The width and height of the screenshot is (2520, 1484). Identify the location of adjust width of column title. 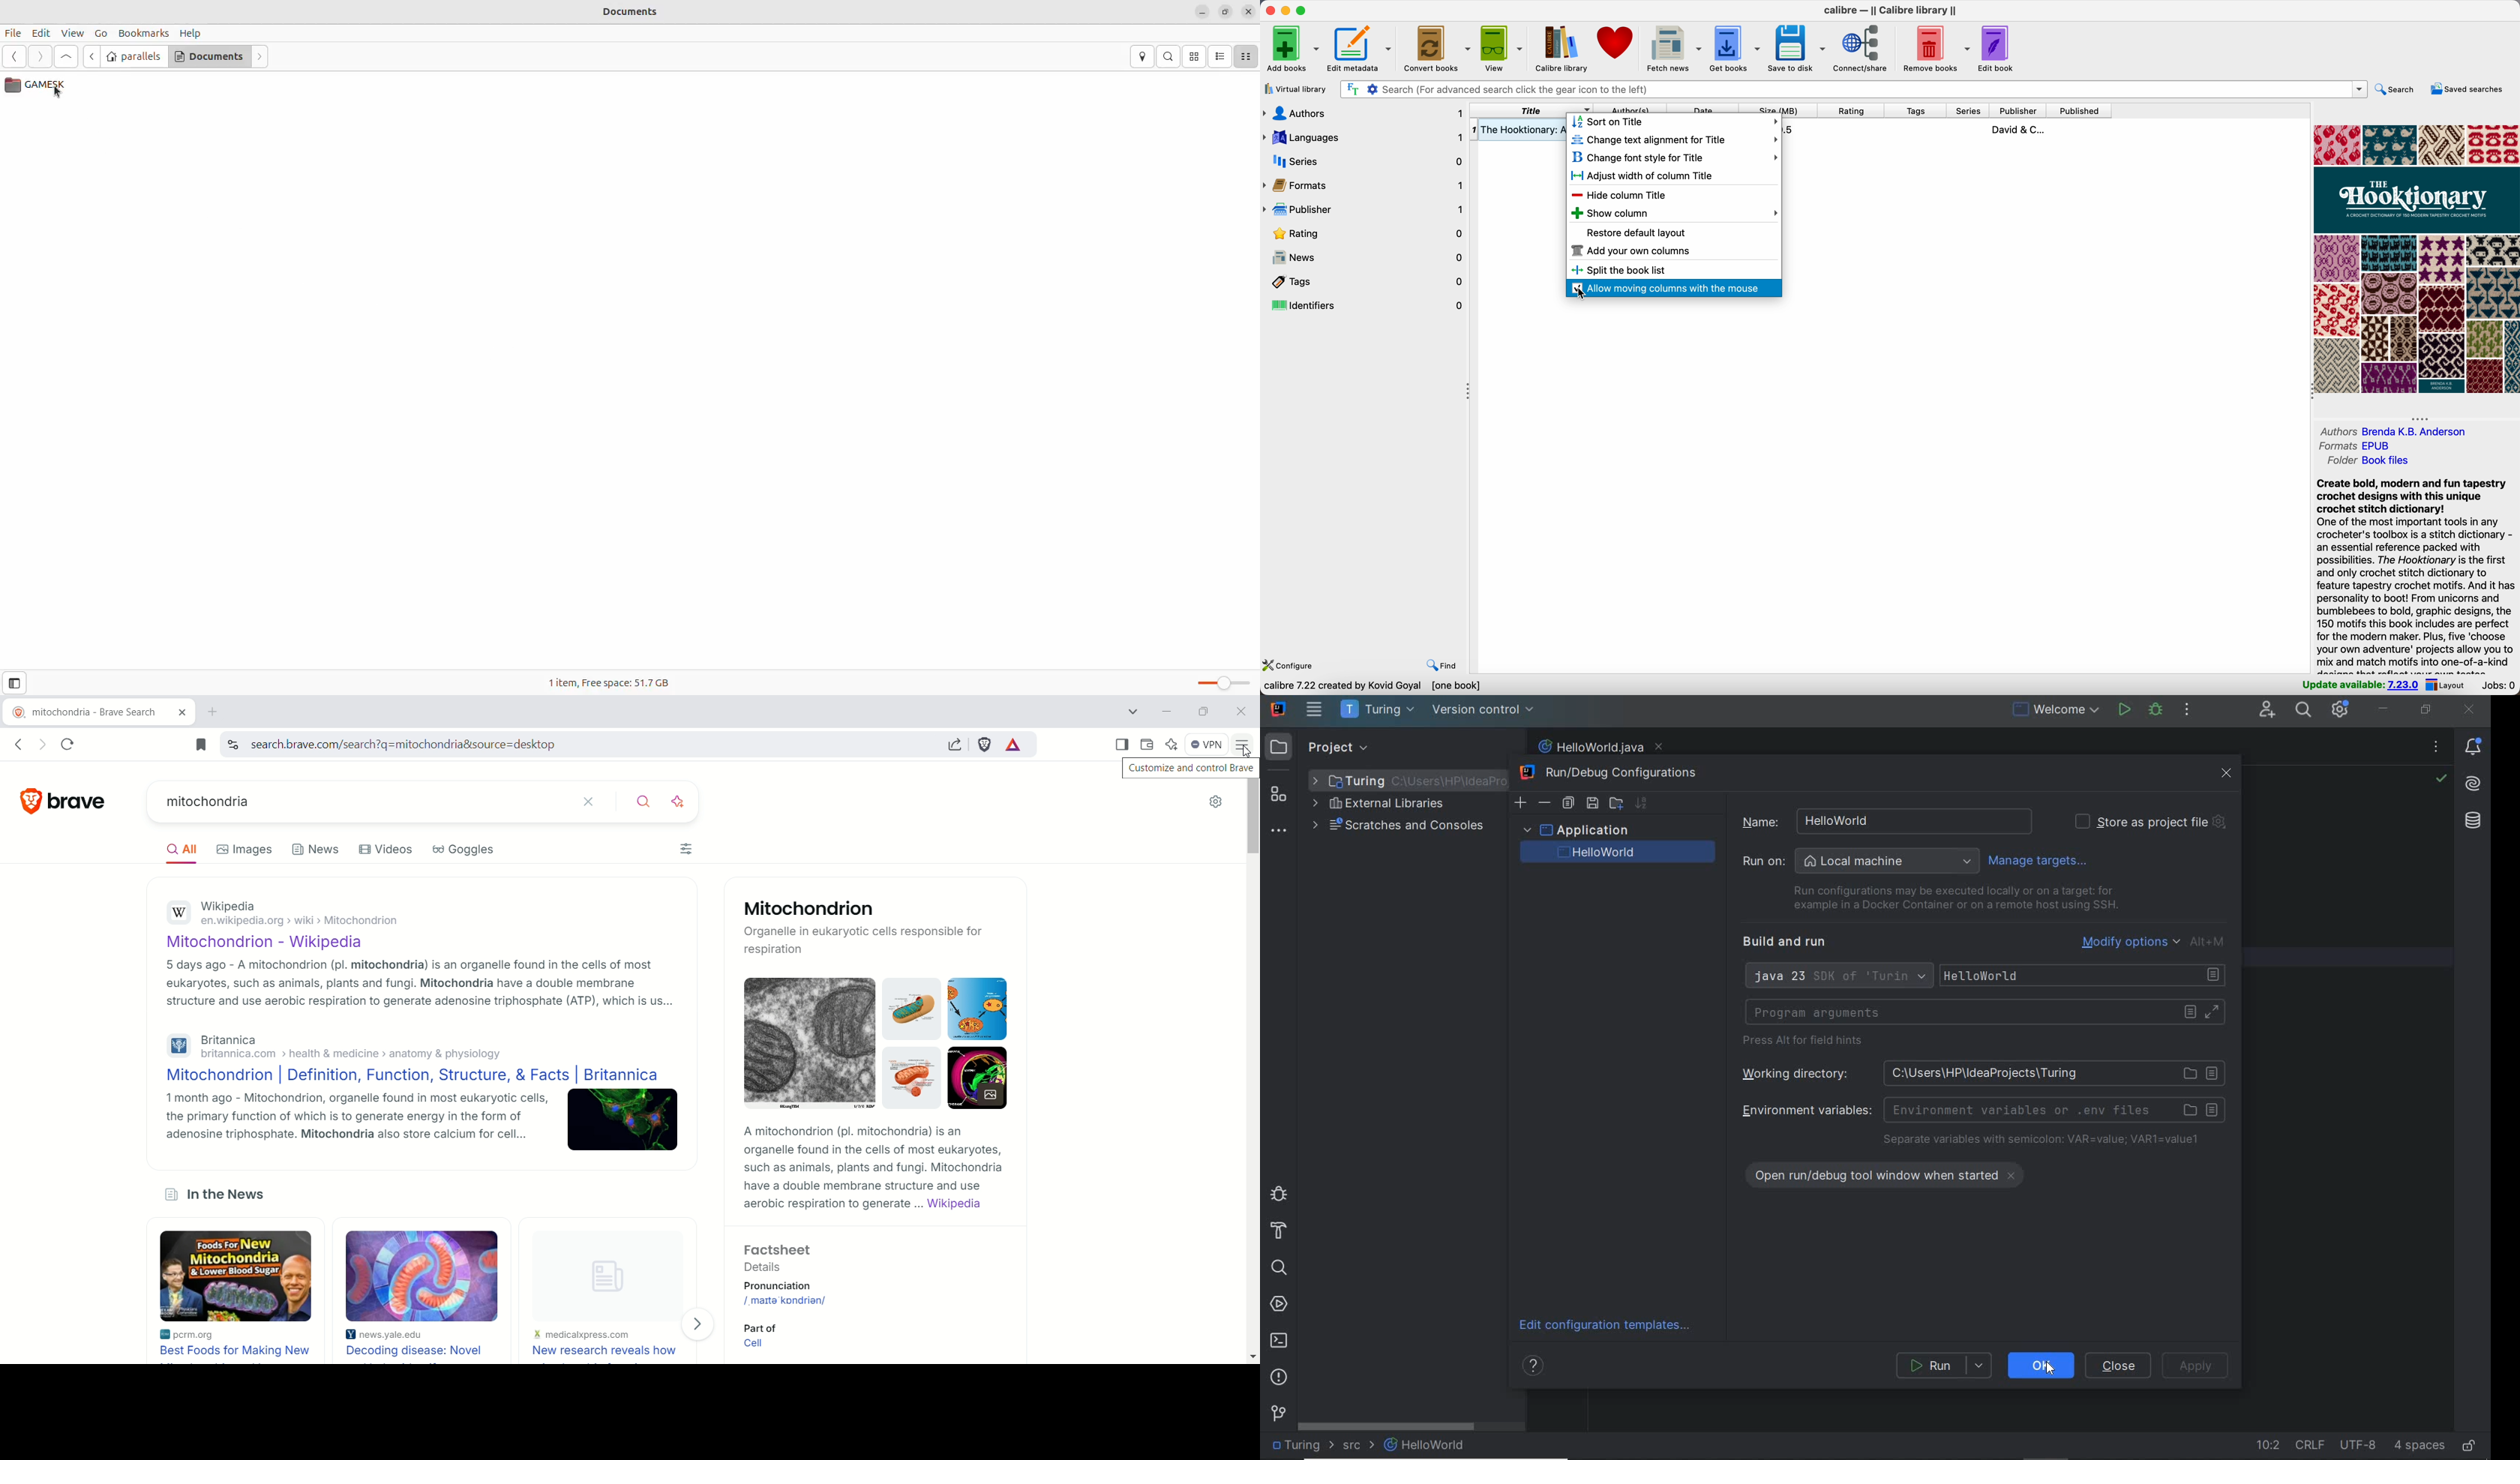
(1647, 176).